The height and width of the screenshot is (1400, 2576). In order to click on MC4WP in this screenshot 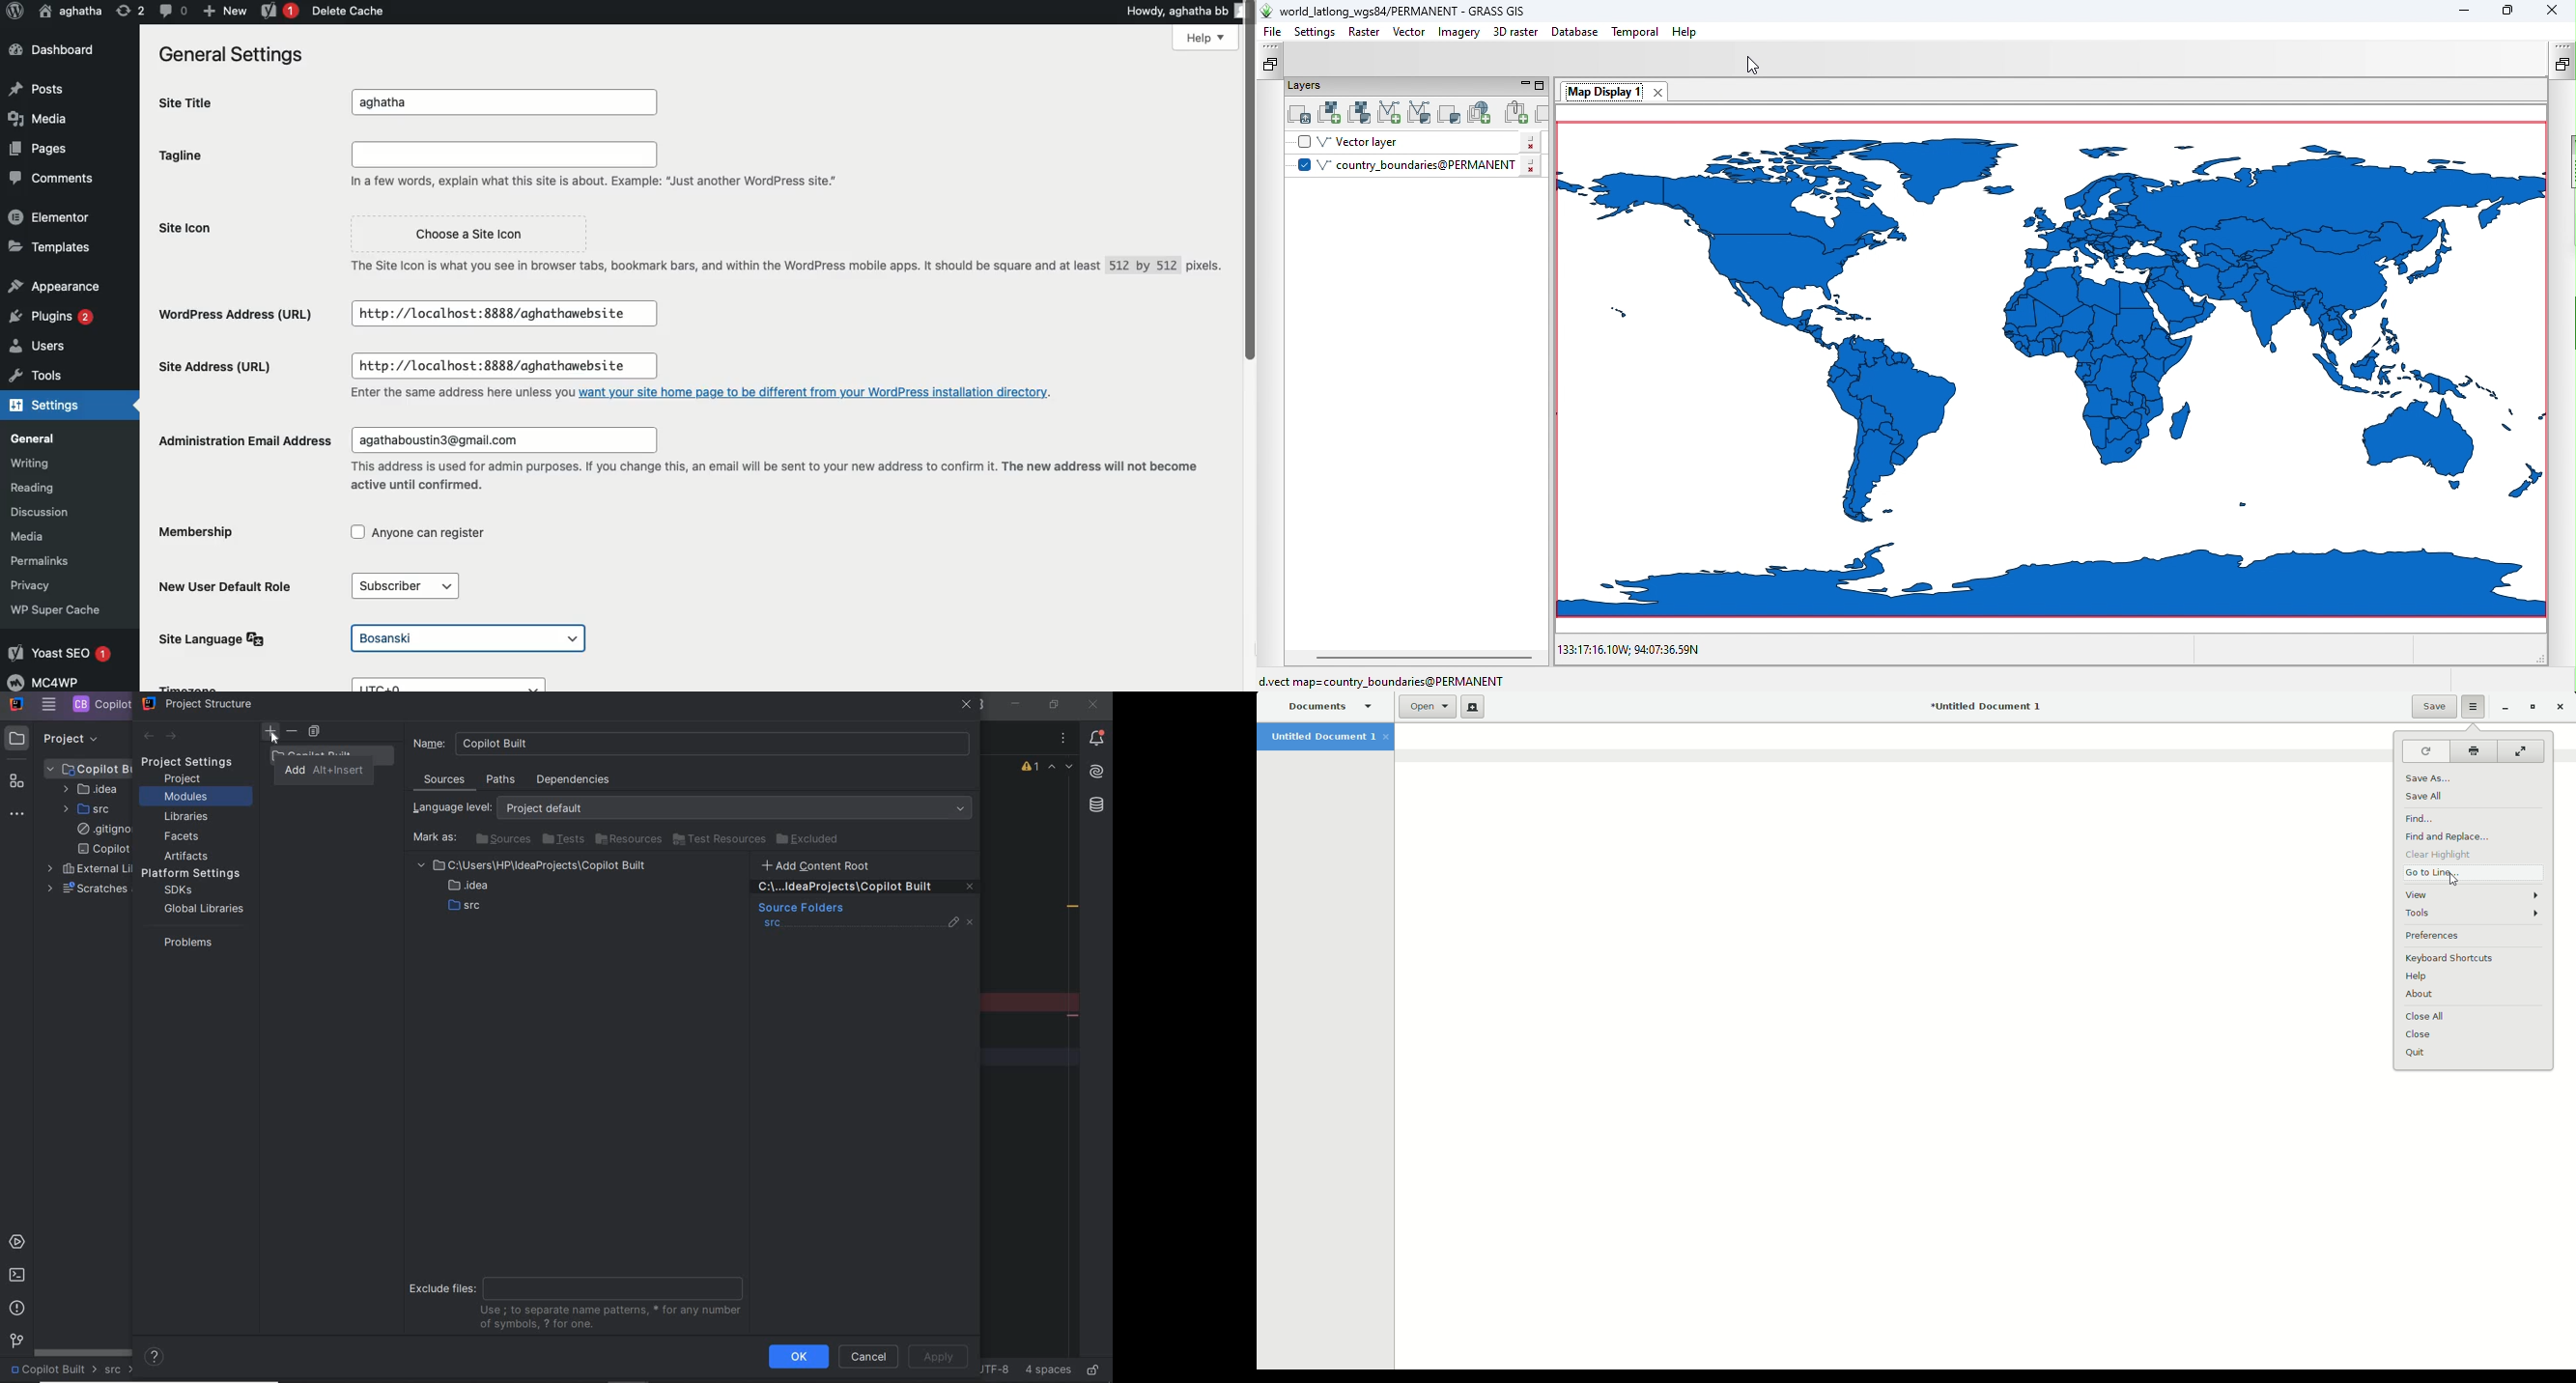, I will do `click(49, 681)`.